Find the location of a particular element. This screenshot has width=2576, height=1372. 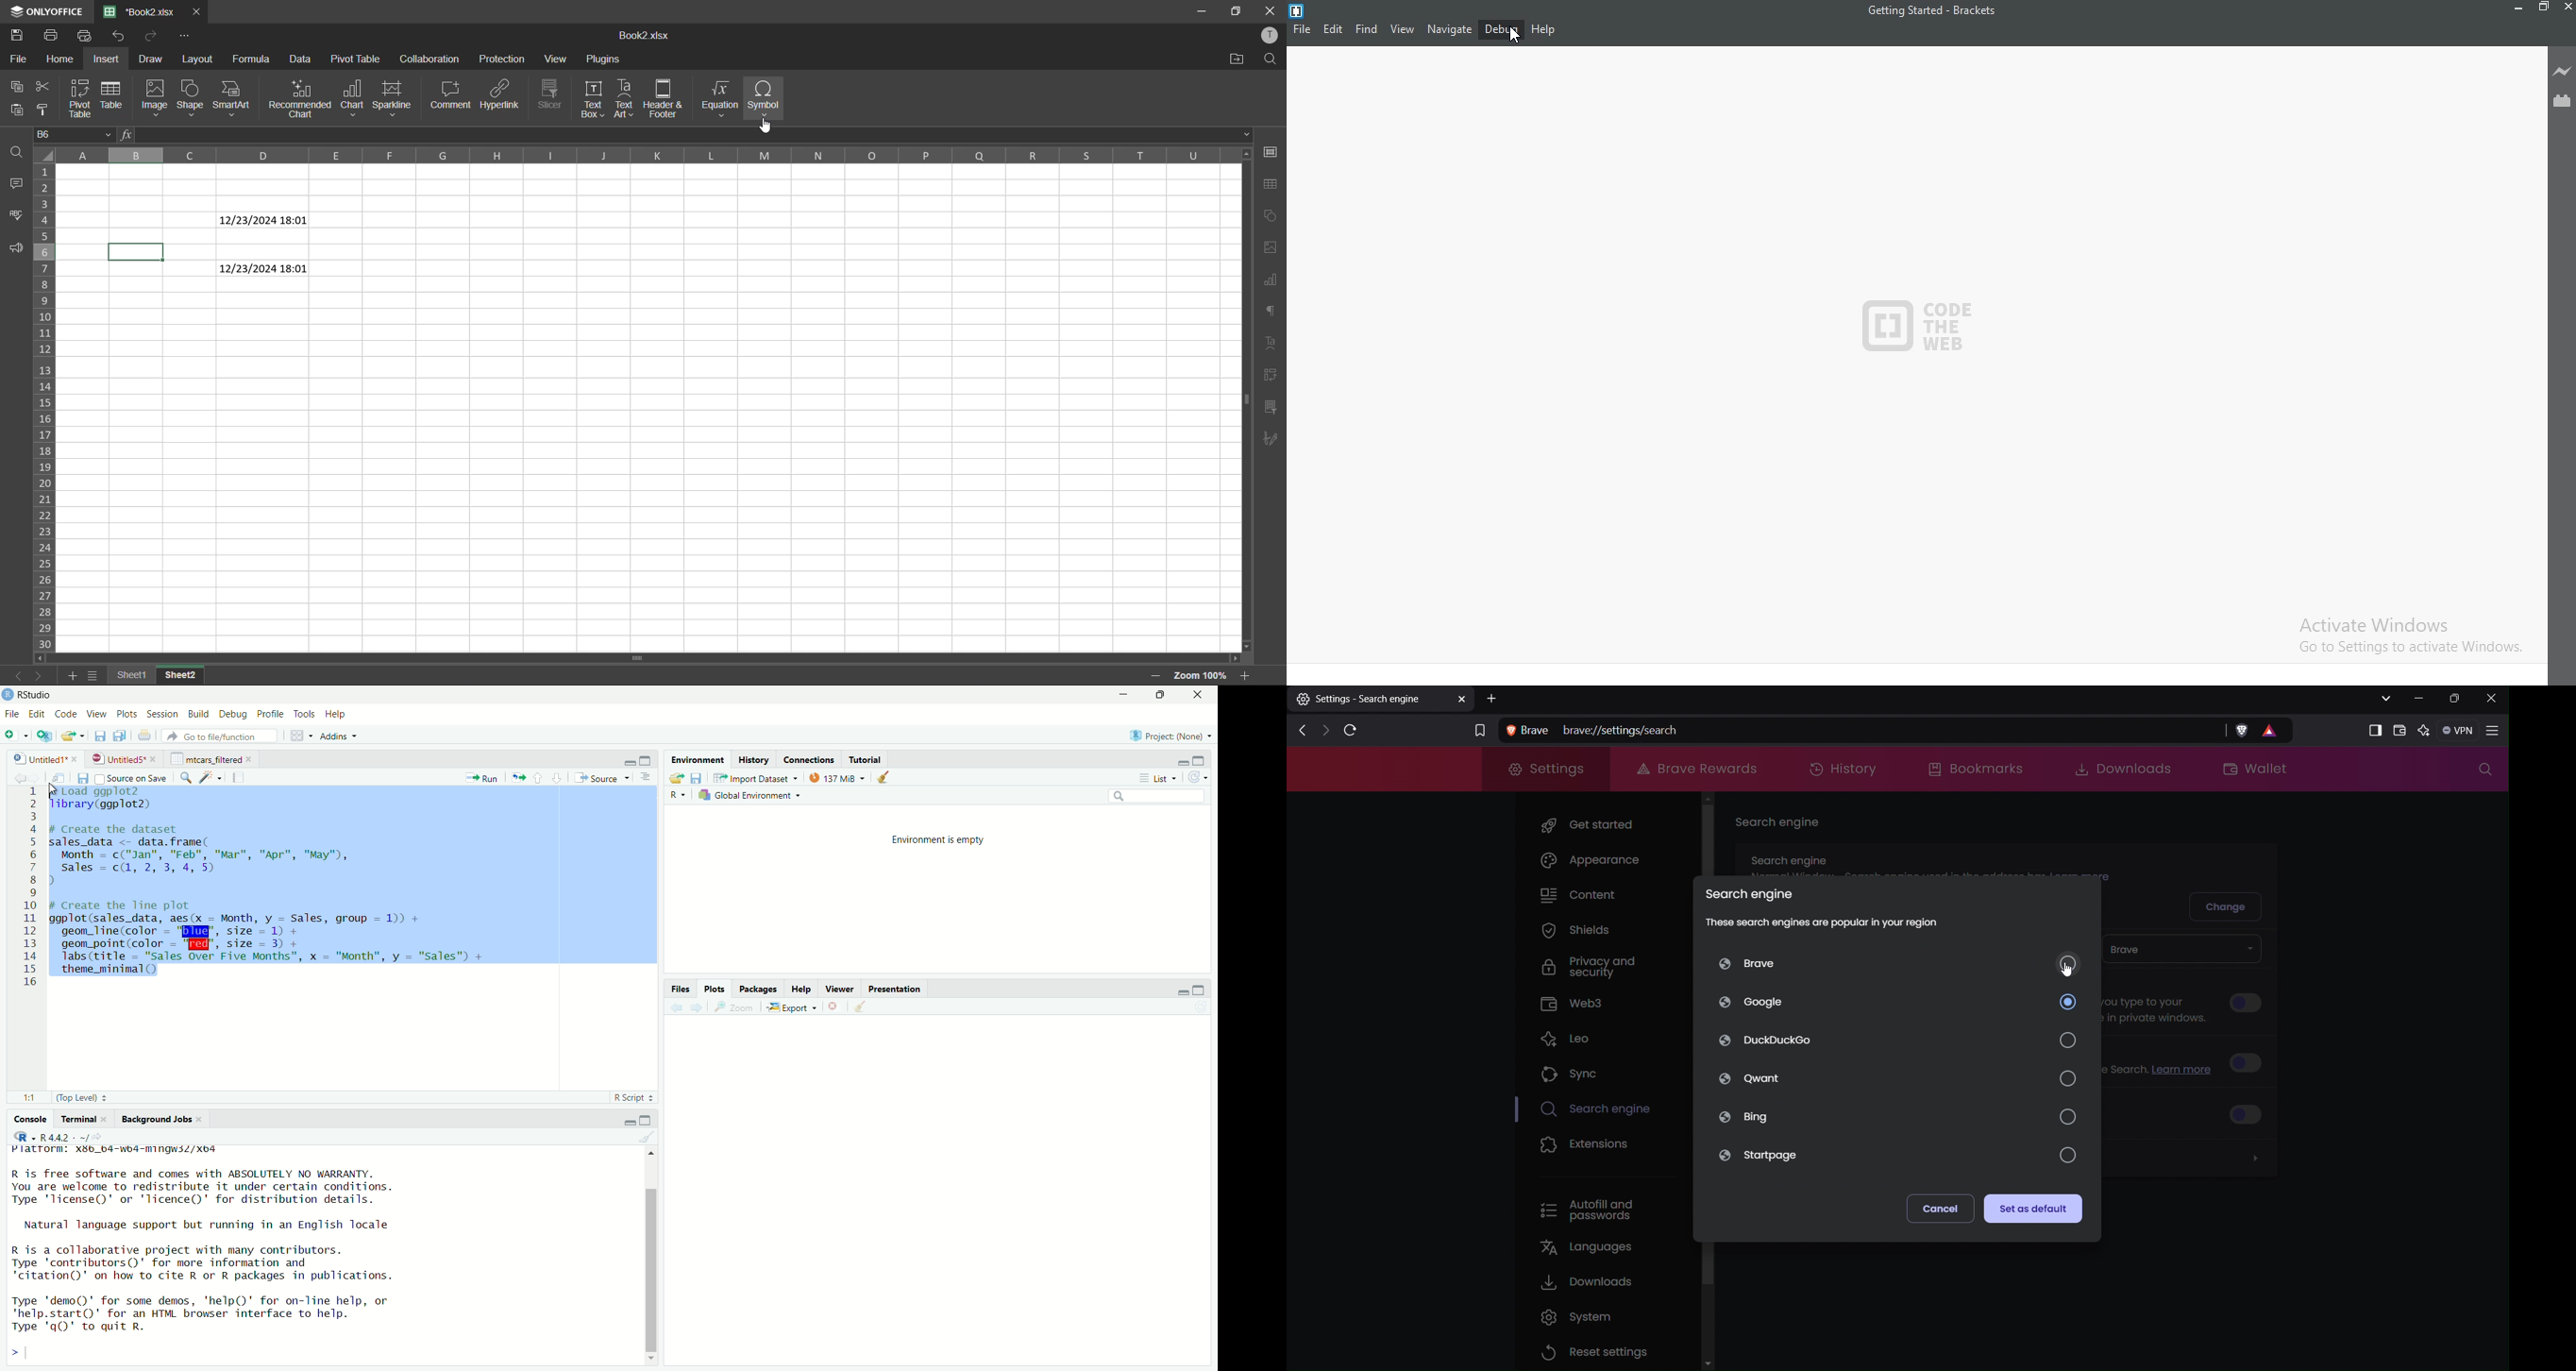

sheet 1 is located at coordinates (133, 675).